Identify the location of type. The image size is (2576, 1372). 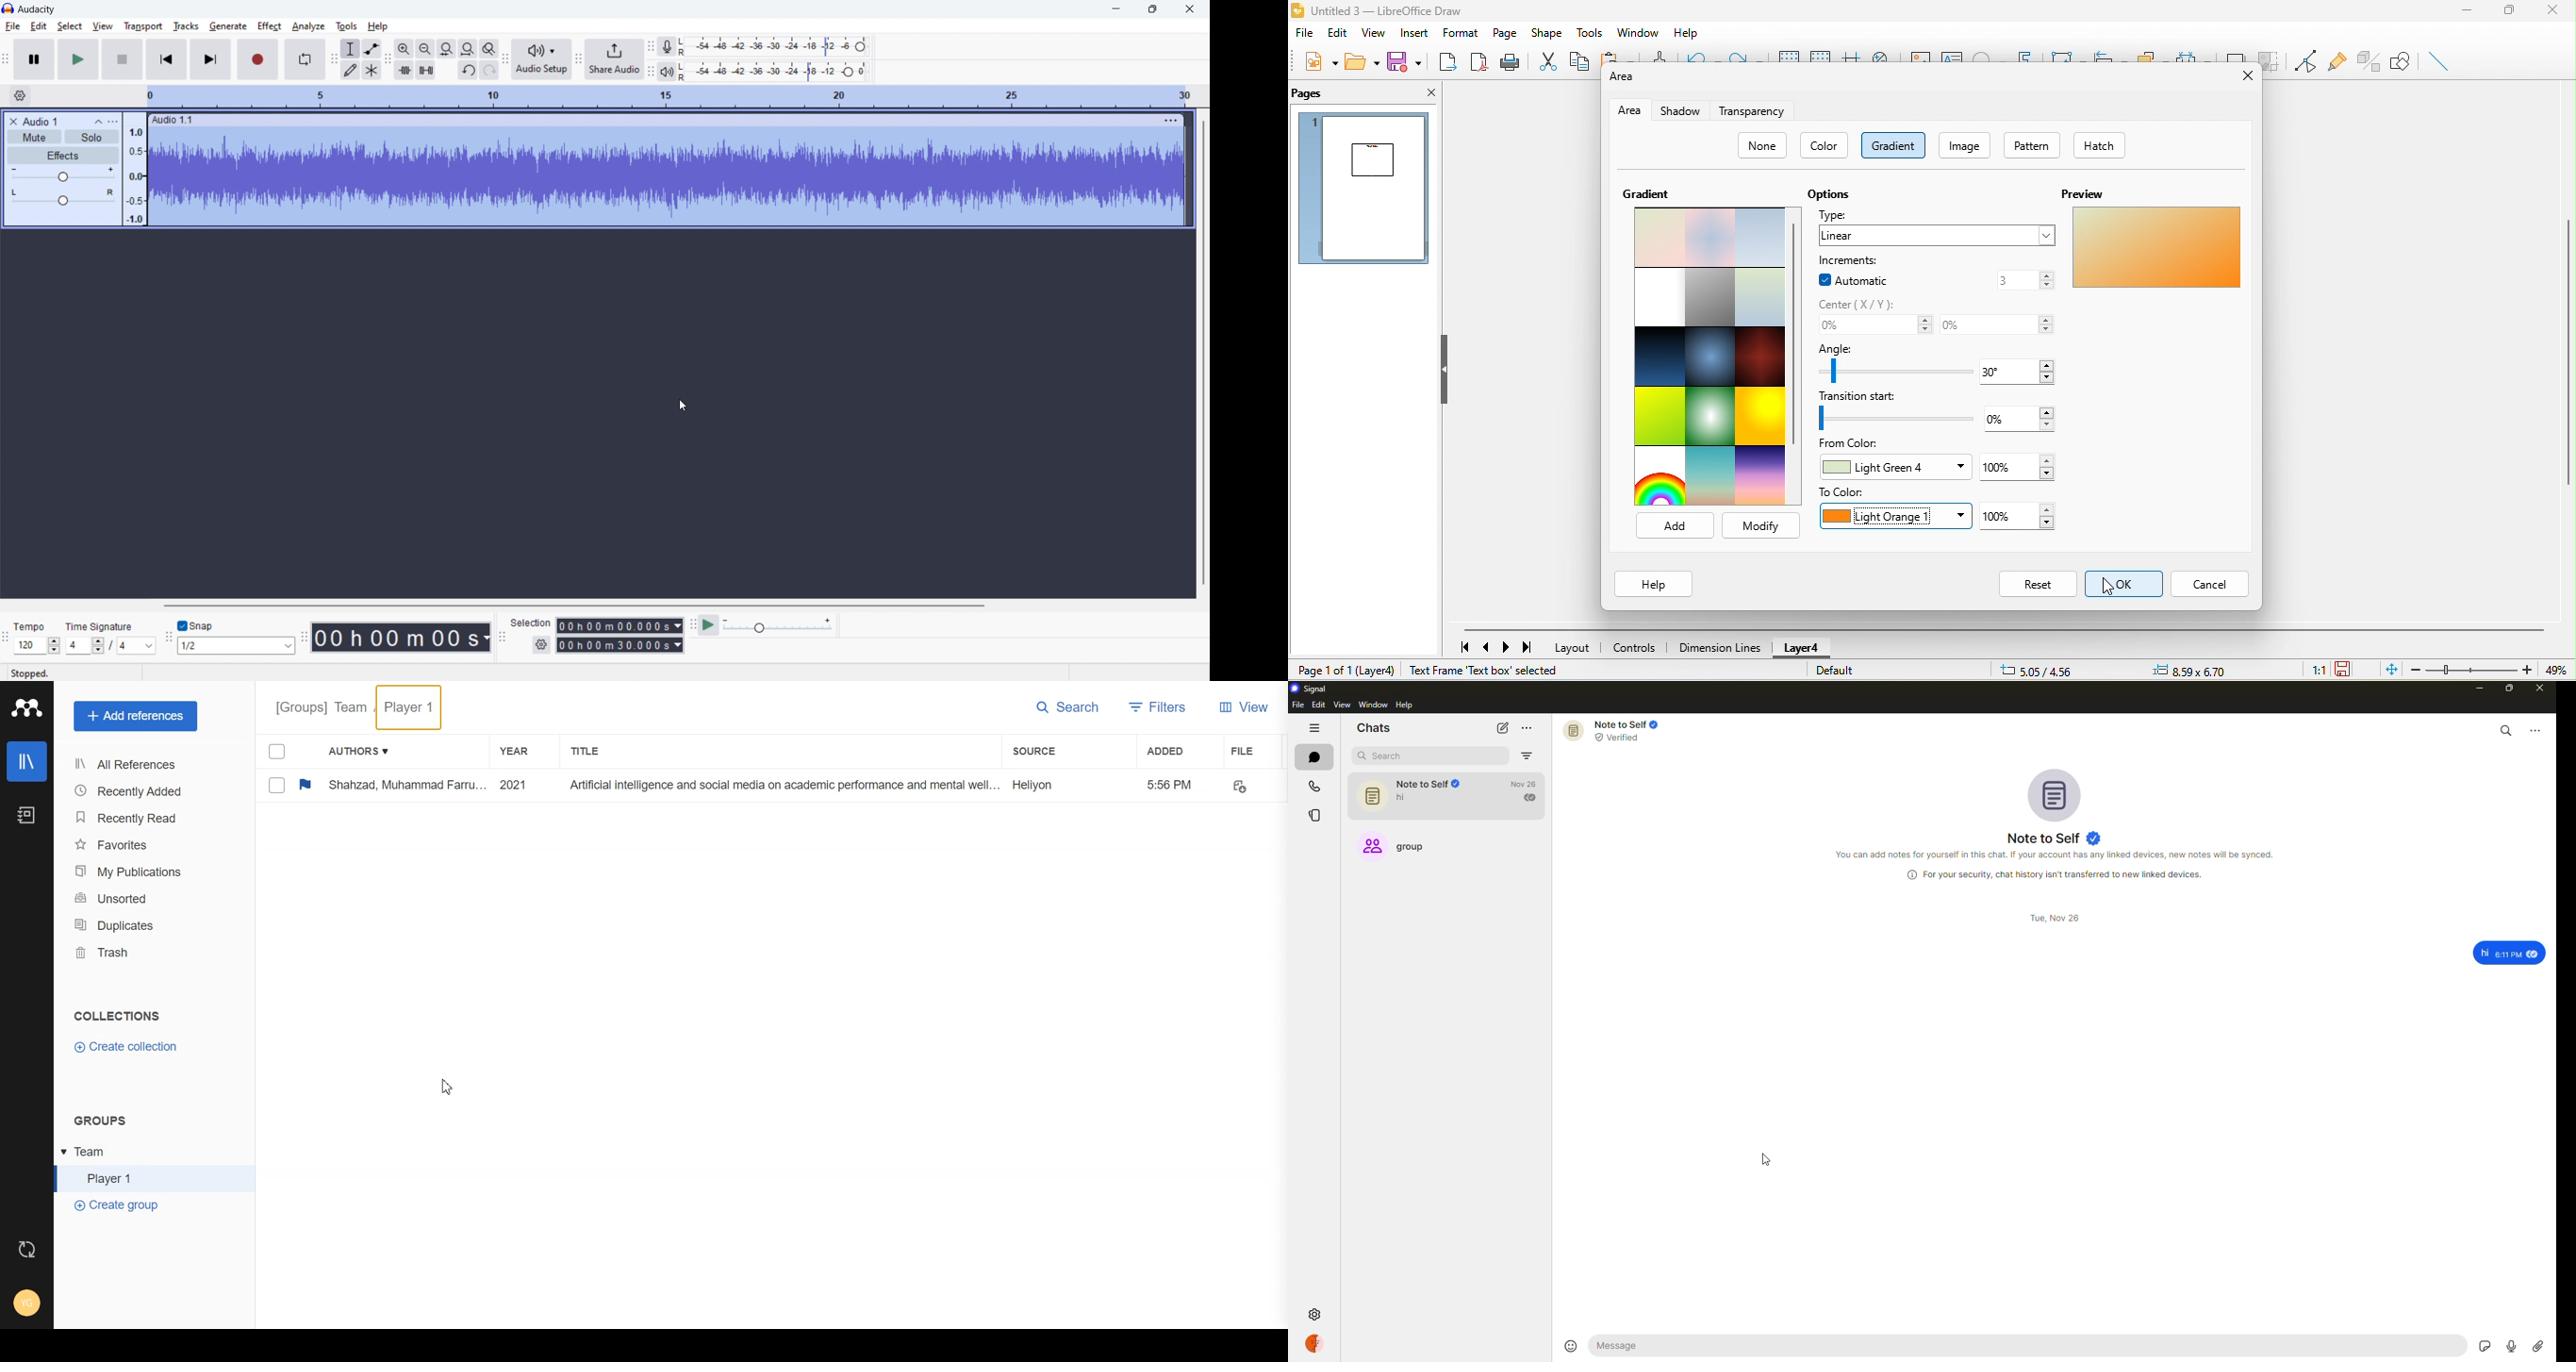
(1837, 213).